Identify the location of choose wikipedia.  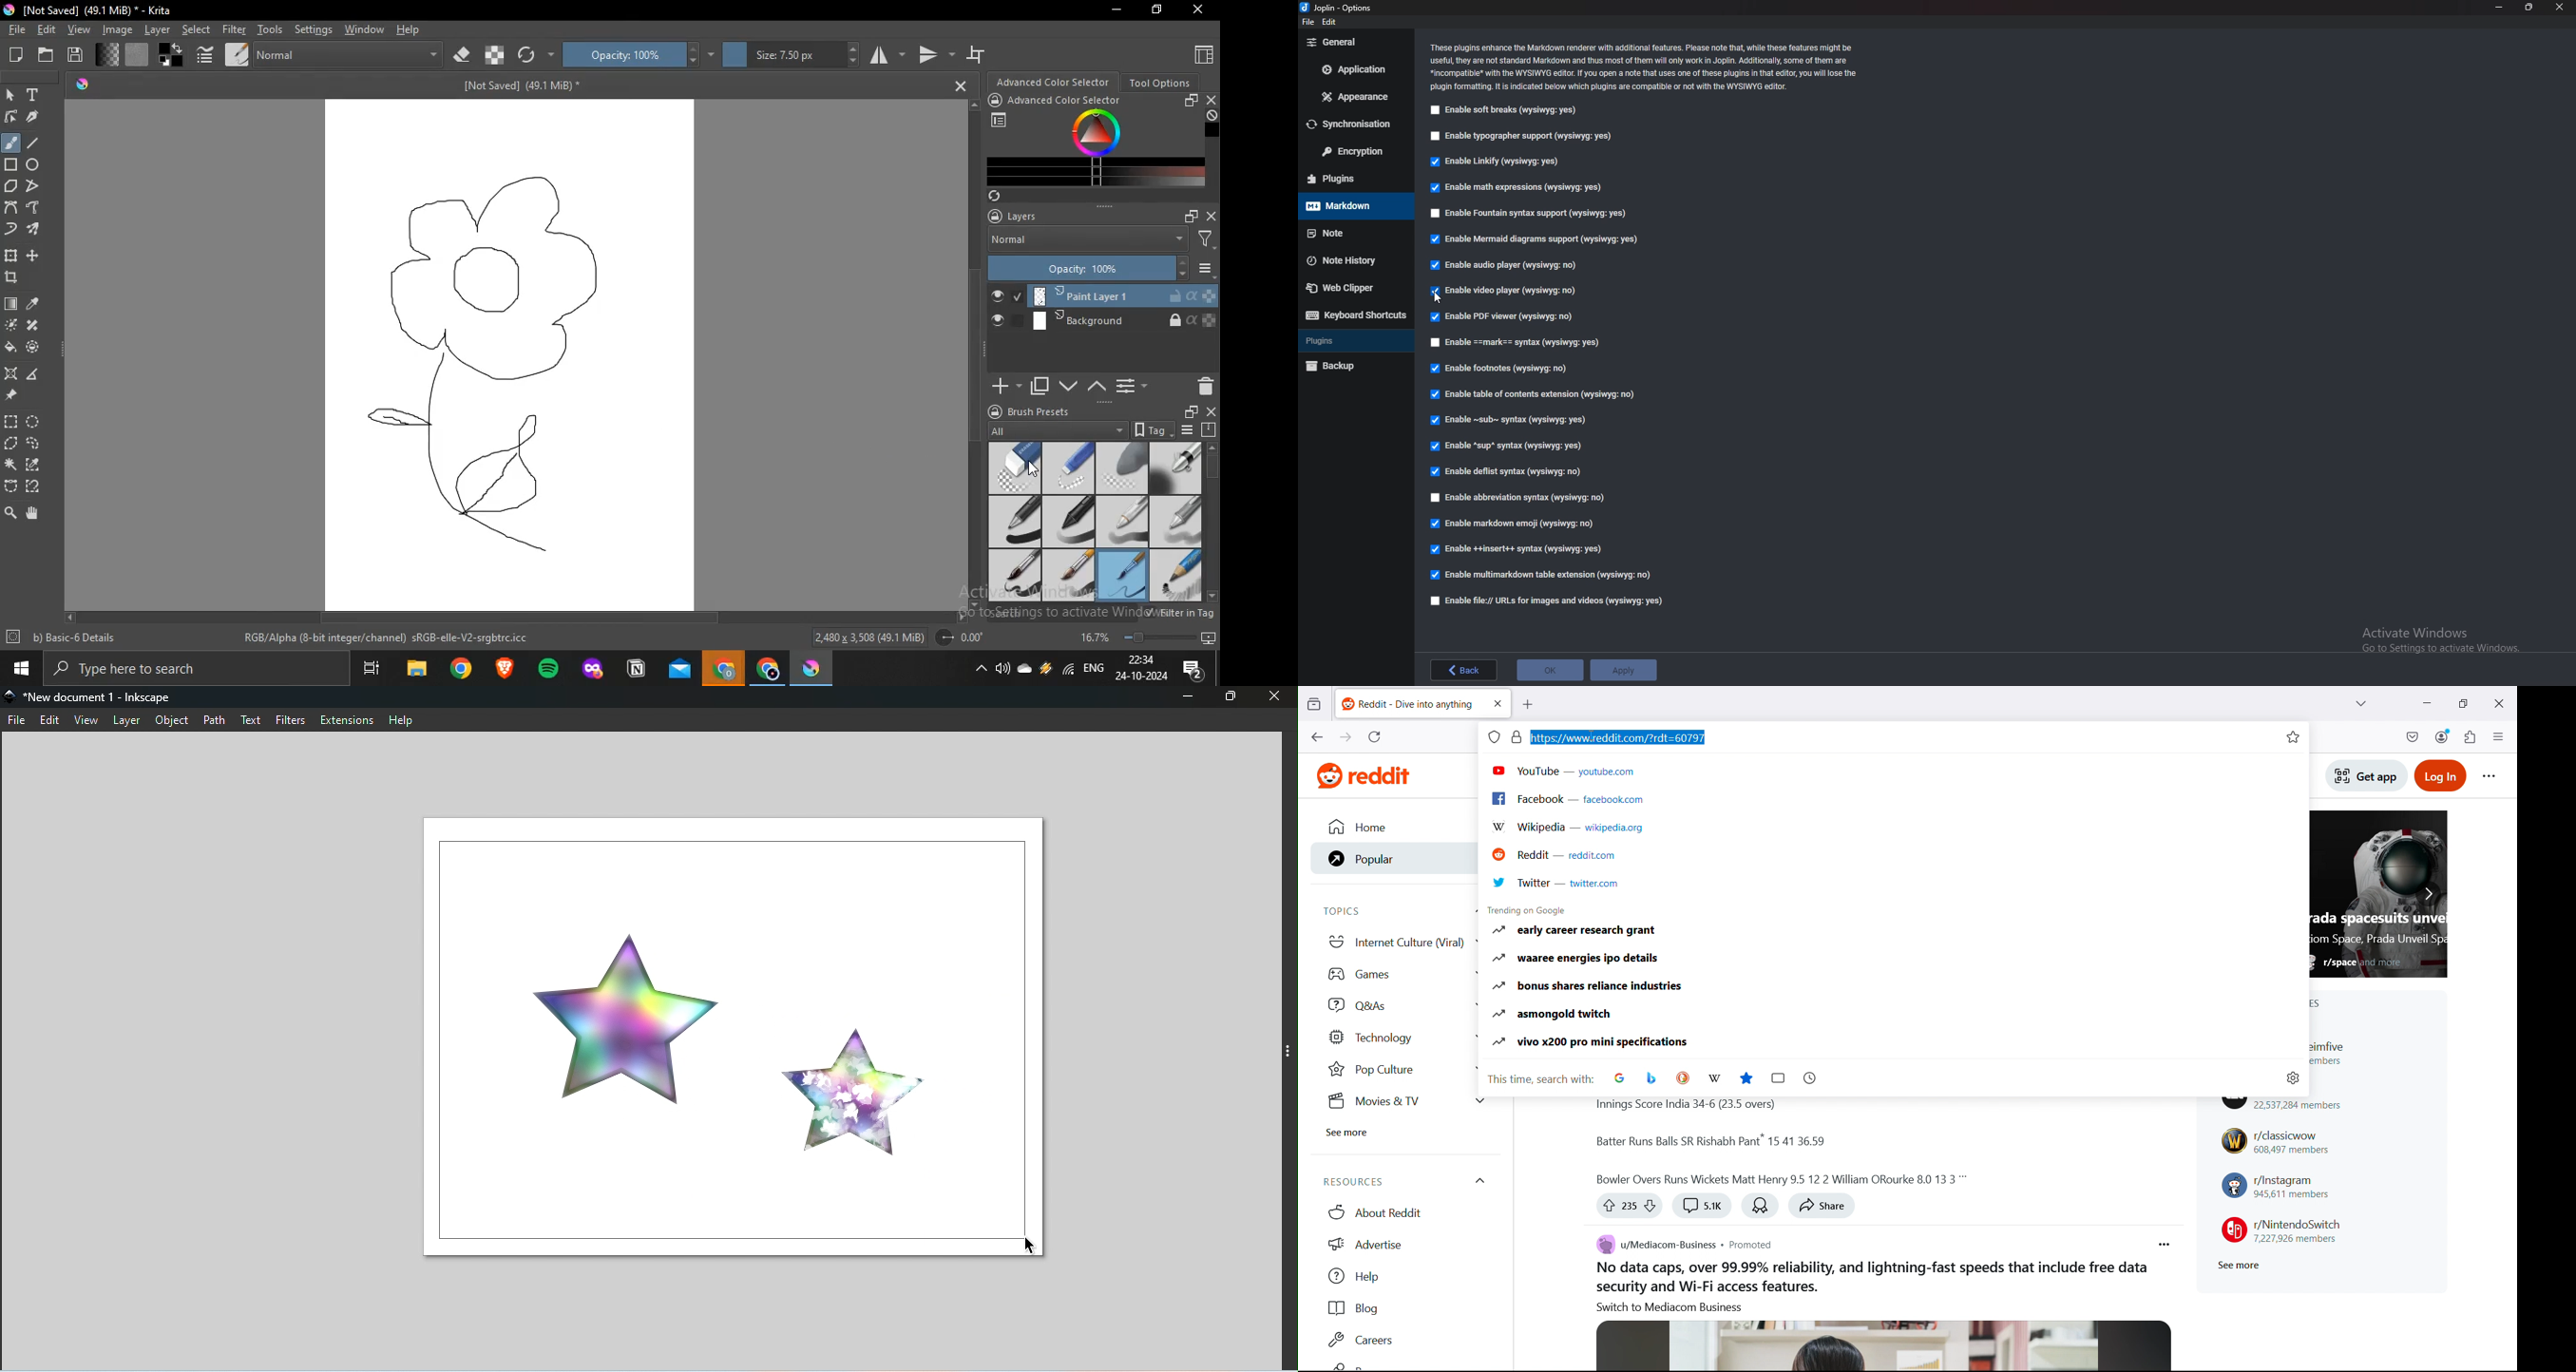
(1715, 1079).